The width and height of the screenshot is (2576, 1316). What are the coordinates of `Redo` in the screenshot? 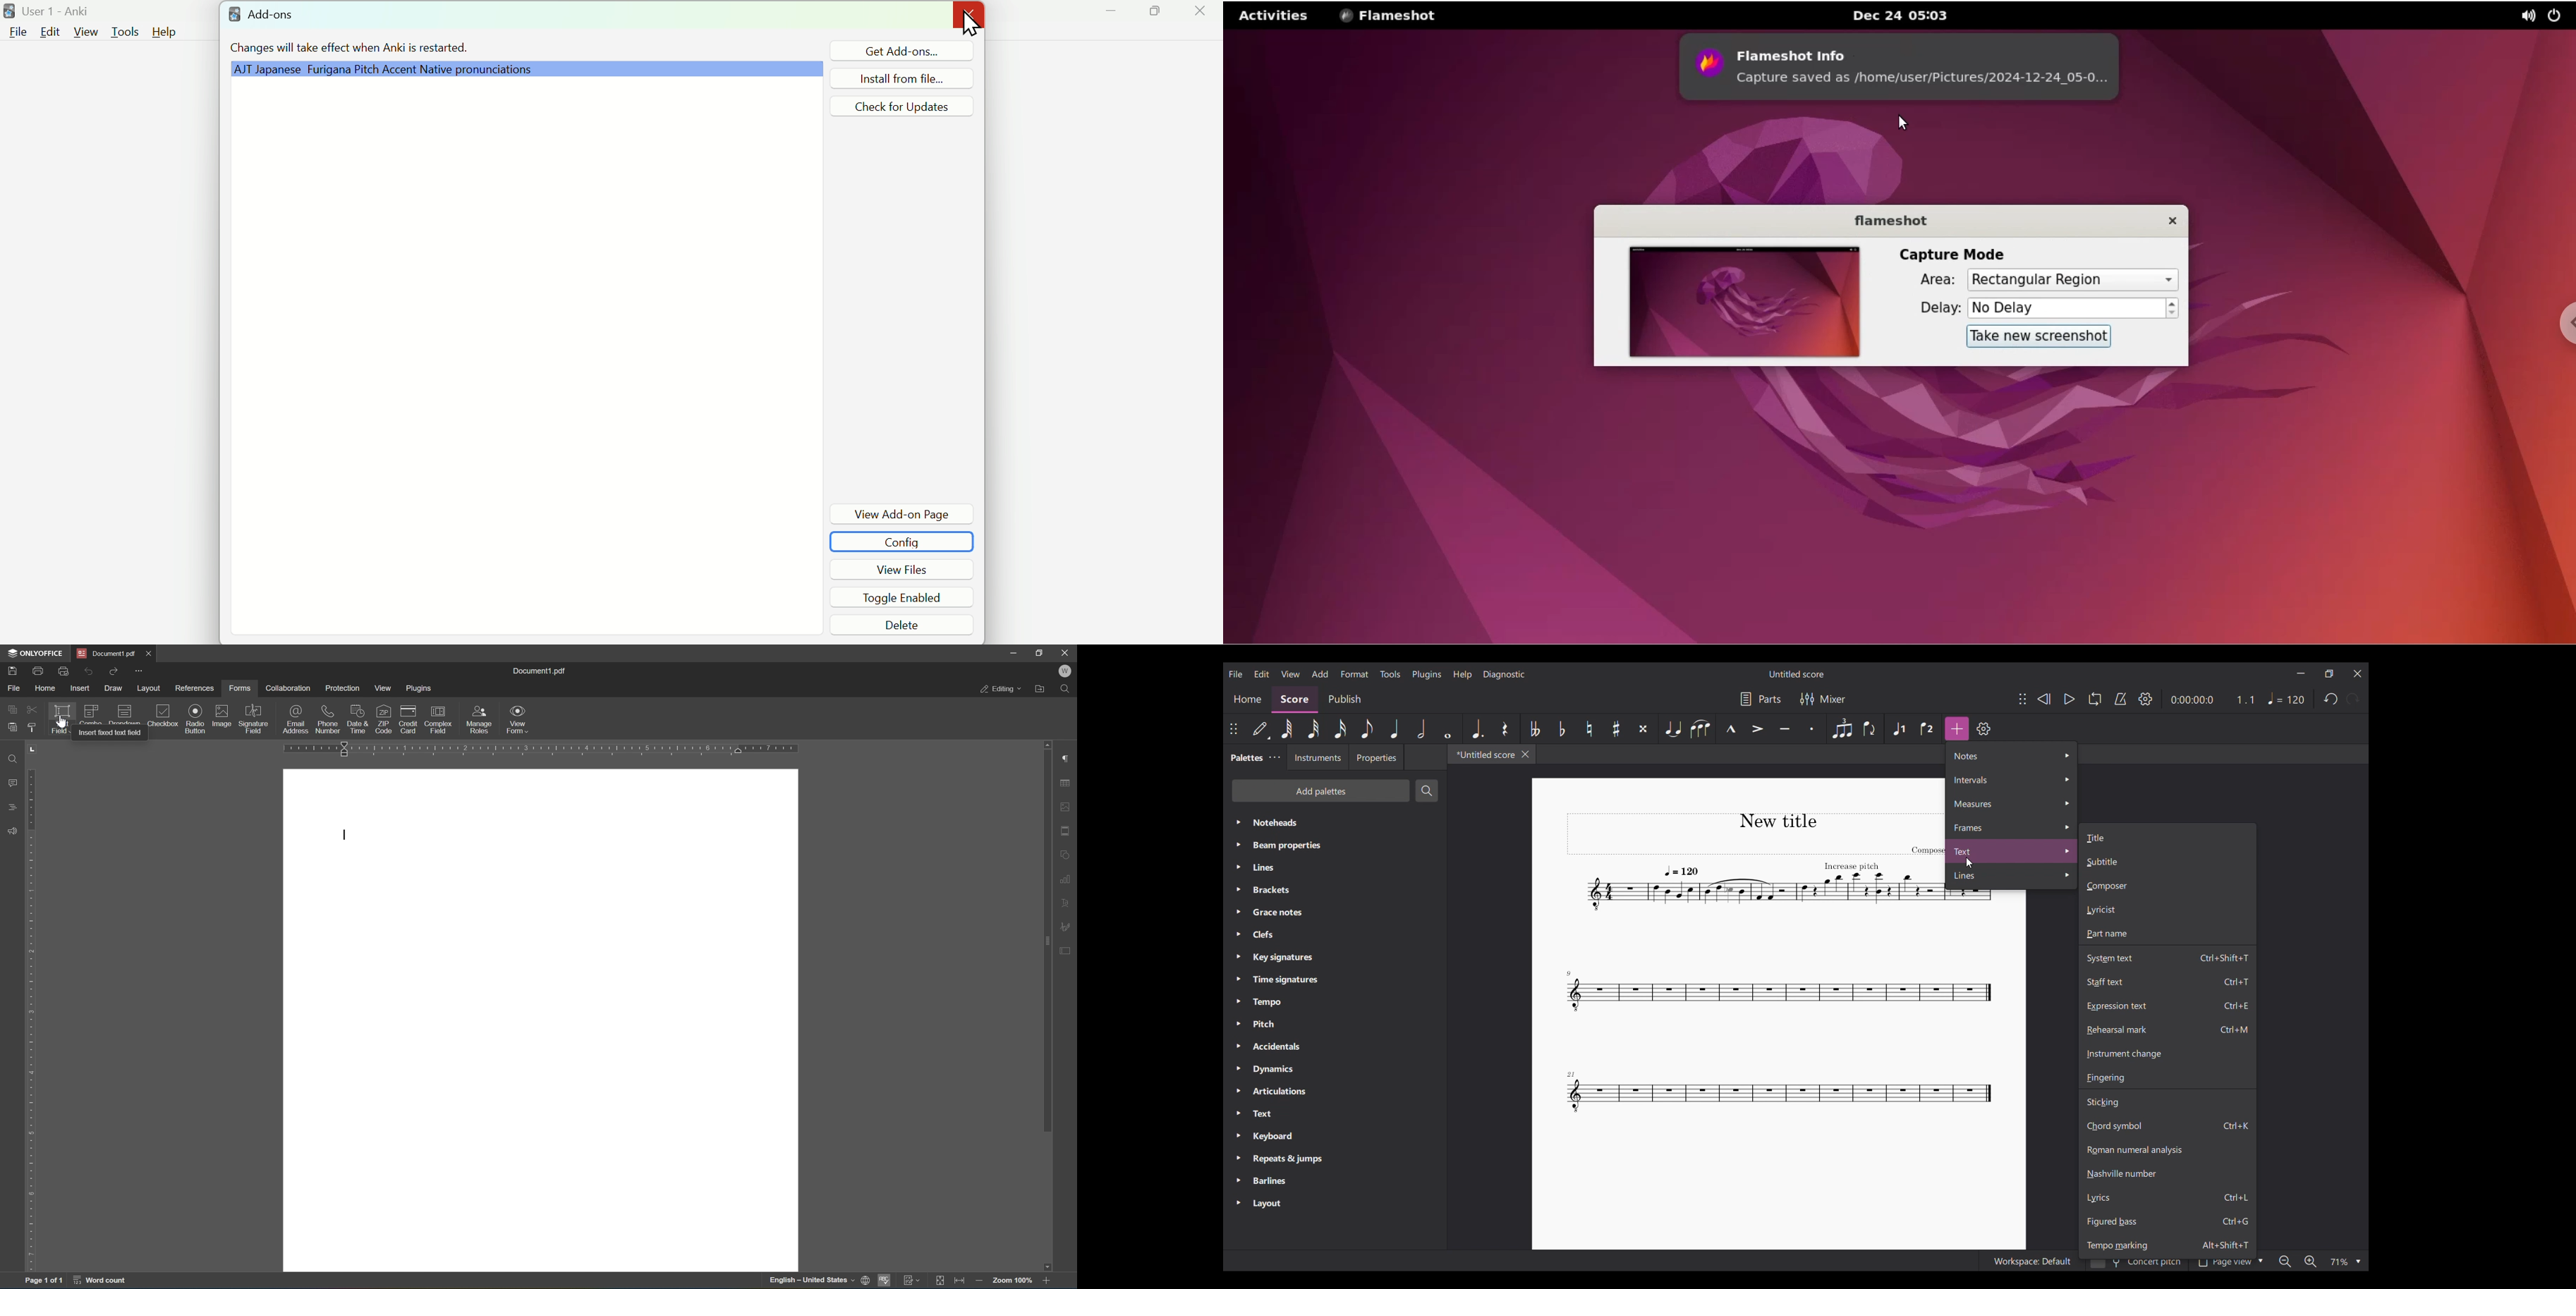 It's located at (2354, 699).